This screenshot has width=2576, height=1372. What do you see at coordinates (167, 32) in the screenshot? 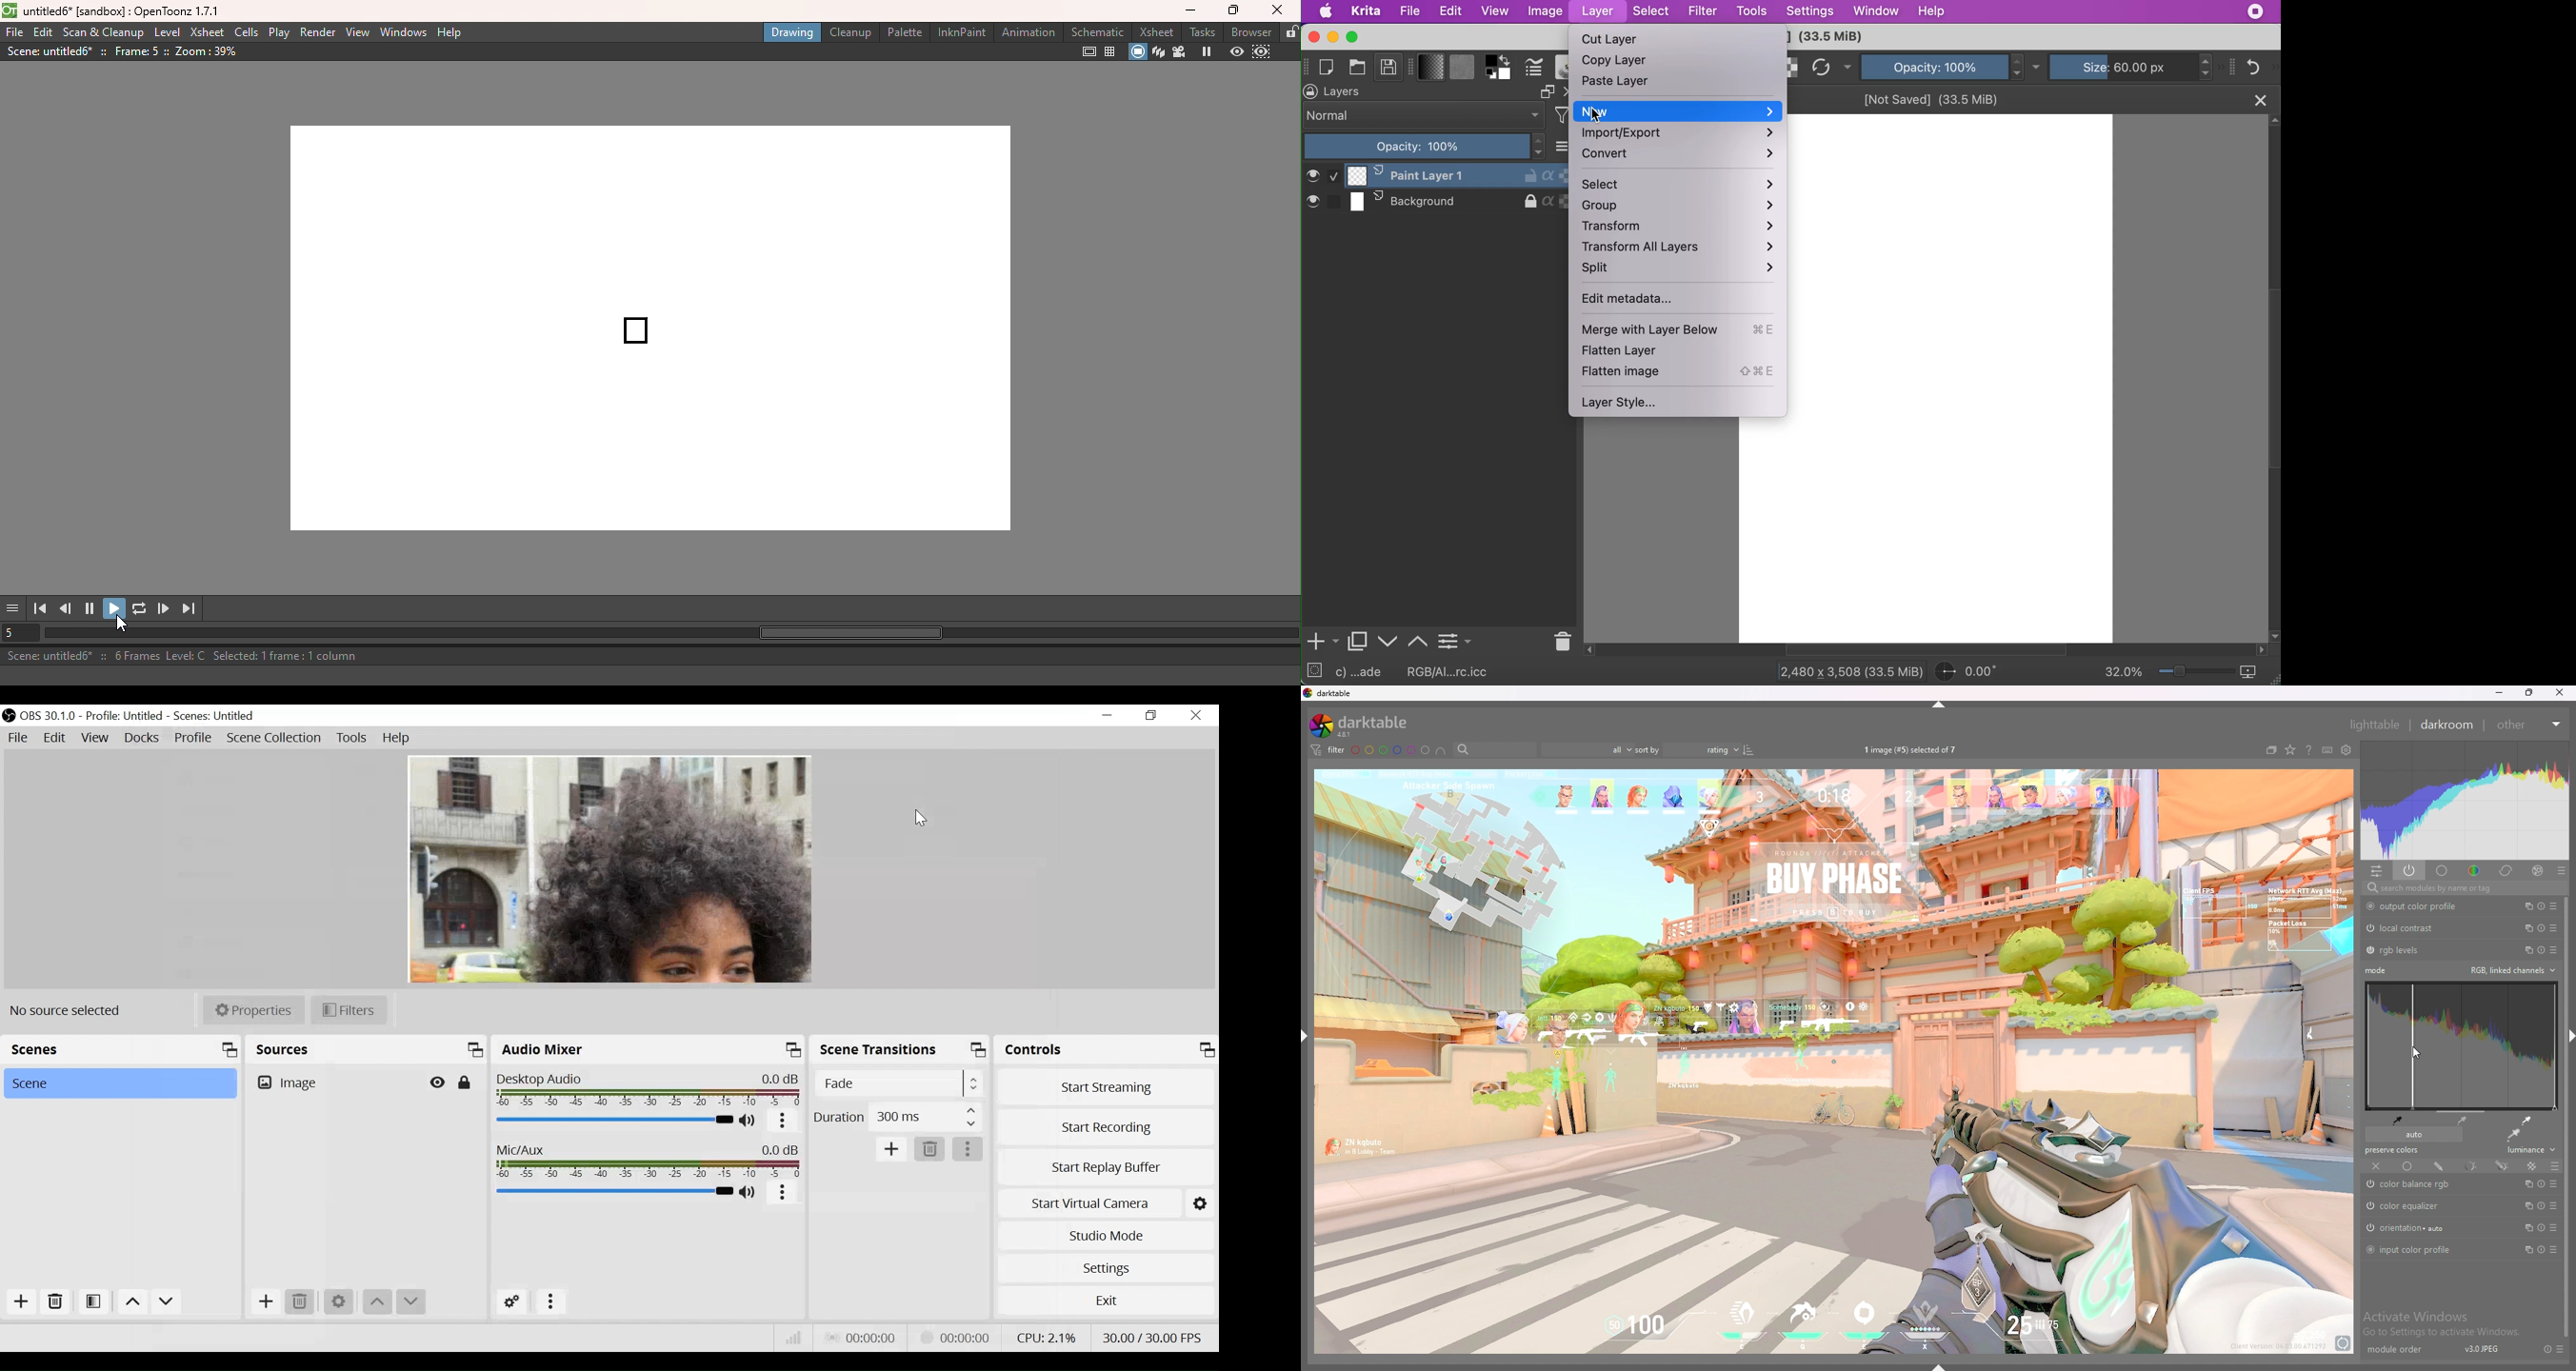
I see `Level` at bounding box center [167, 32].